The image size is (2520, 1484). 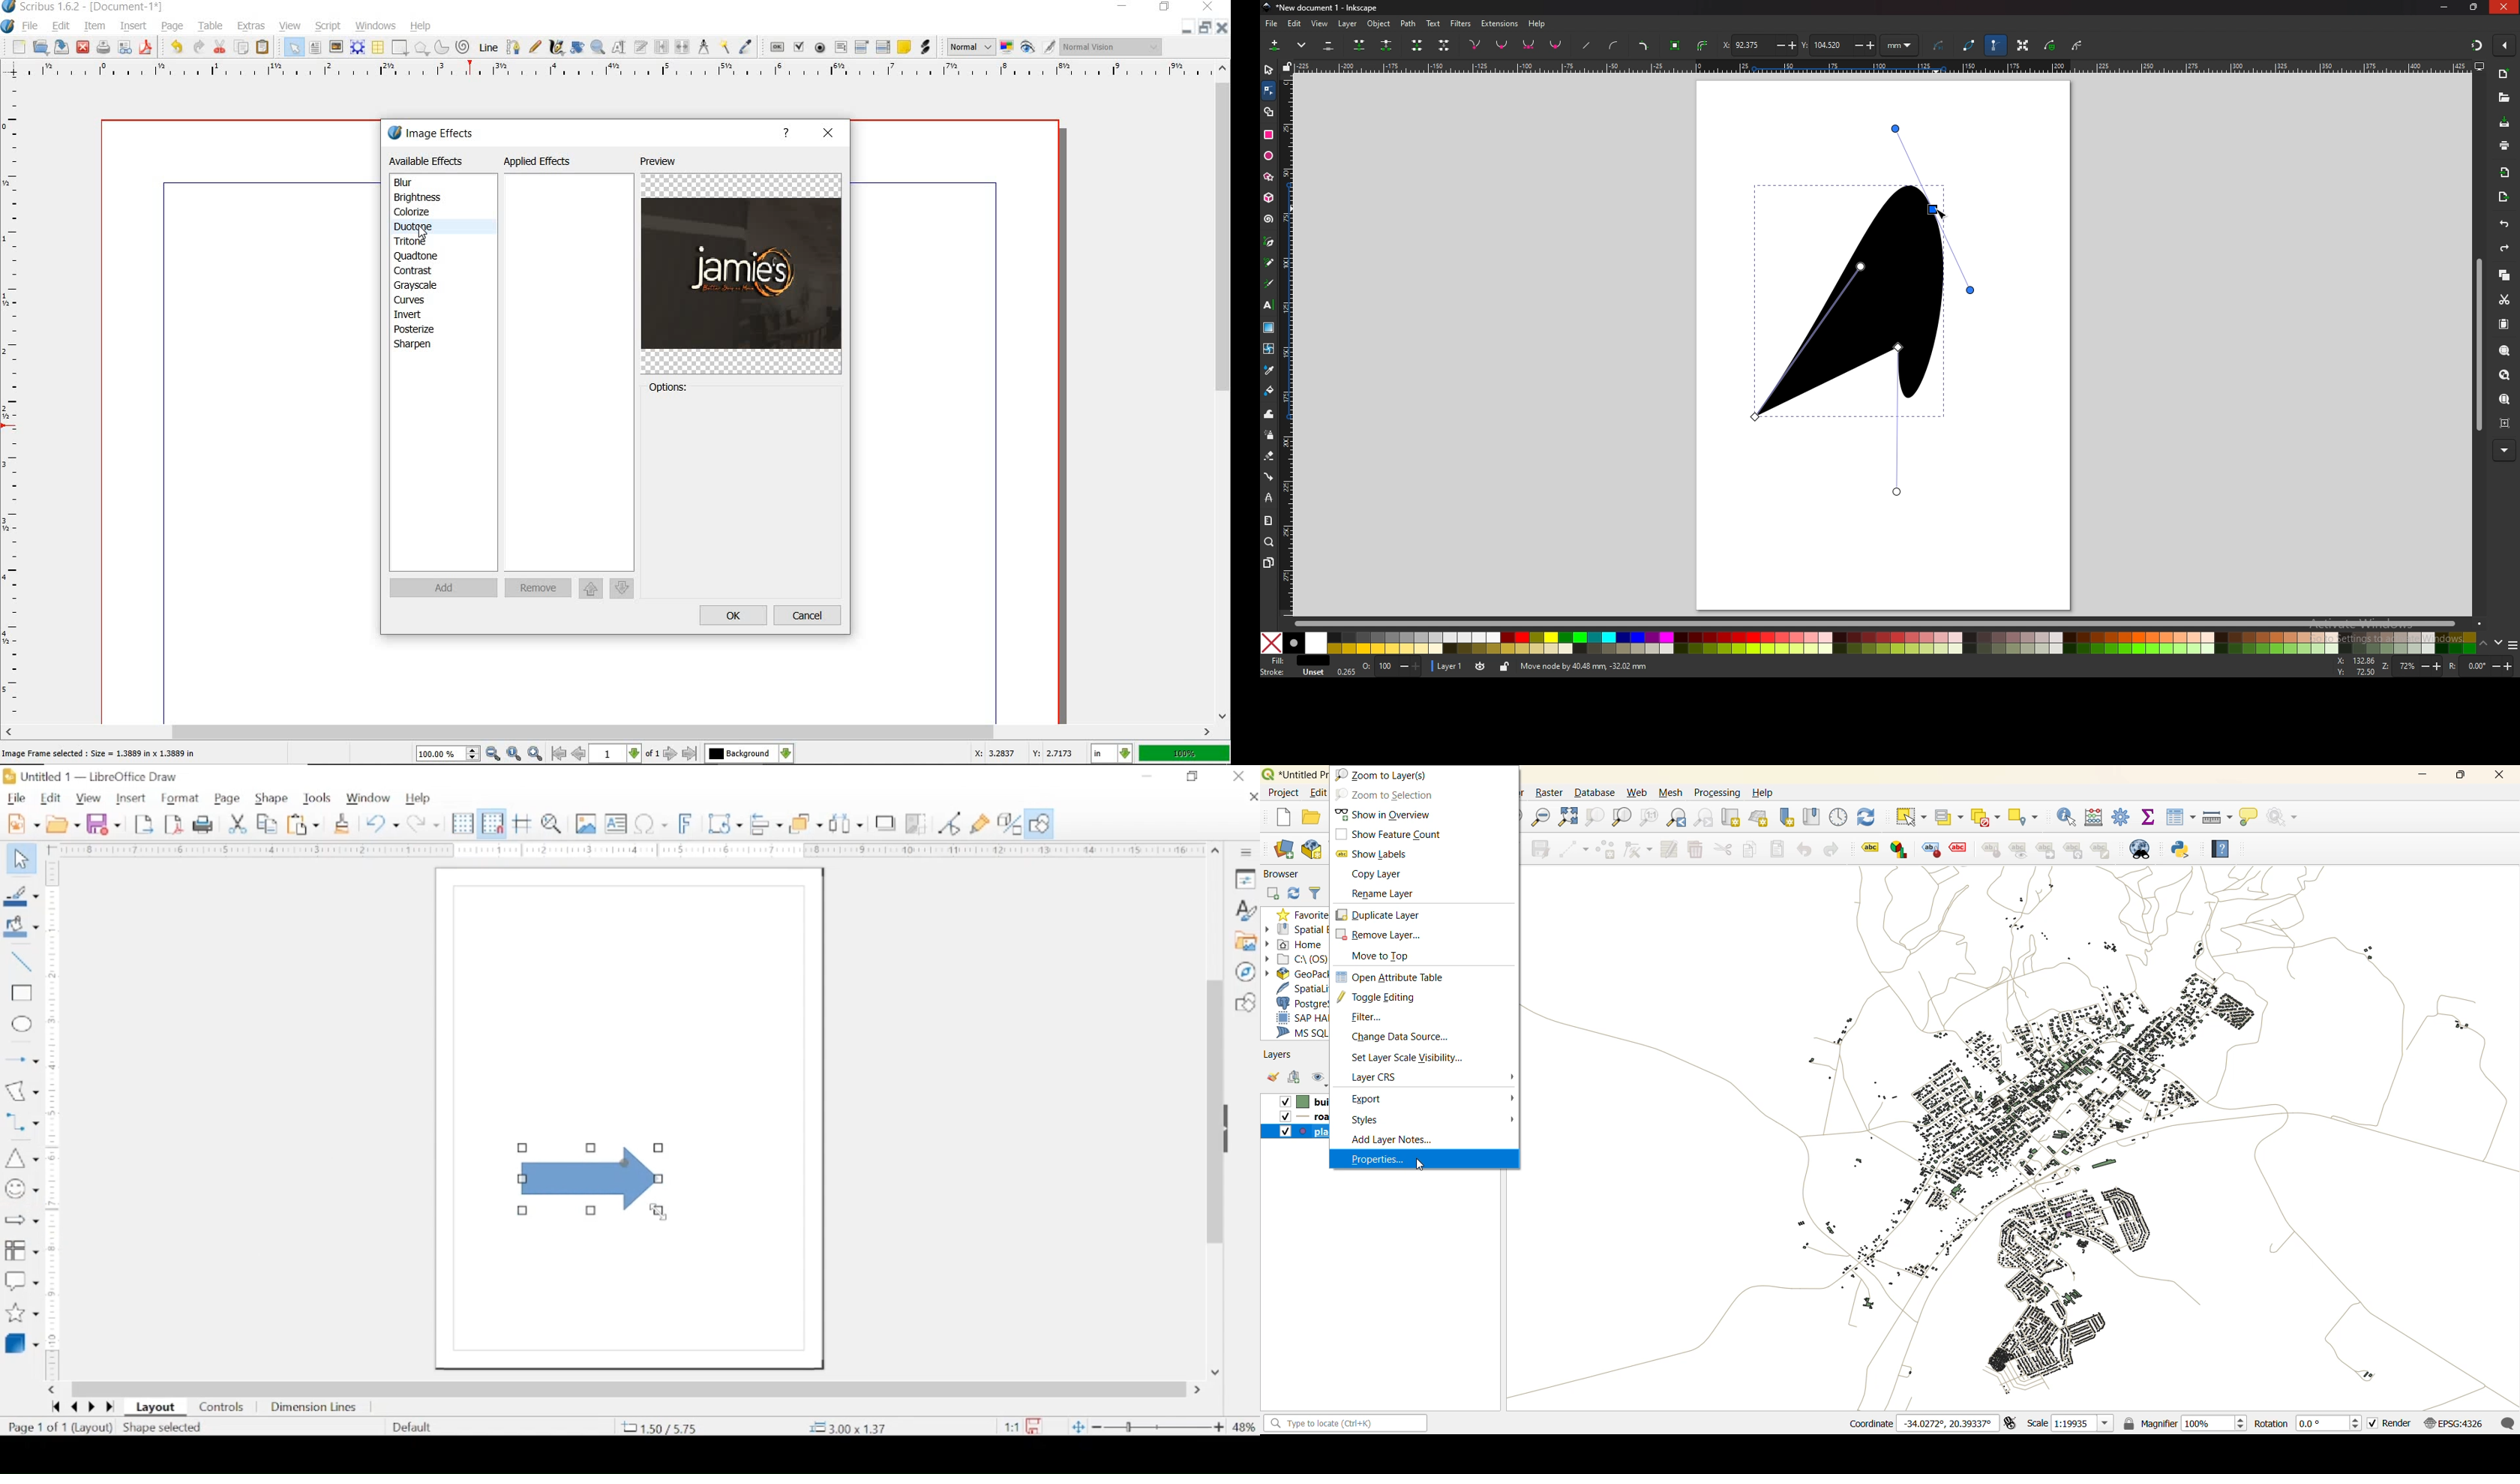 I want to click on colors, so click(x=1868, y=643).